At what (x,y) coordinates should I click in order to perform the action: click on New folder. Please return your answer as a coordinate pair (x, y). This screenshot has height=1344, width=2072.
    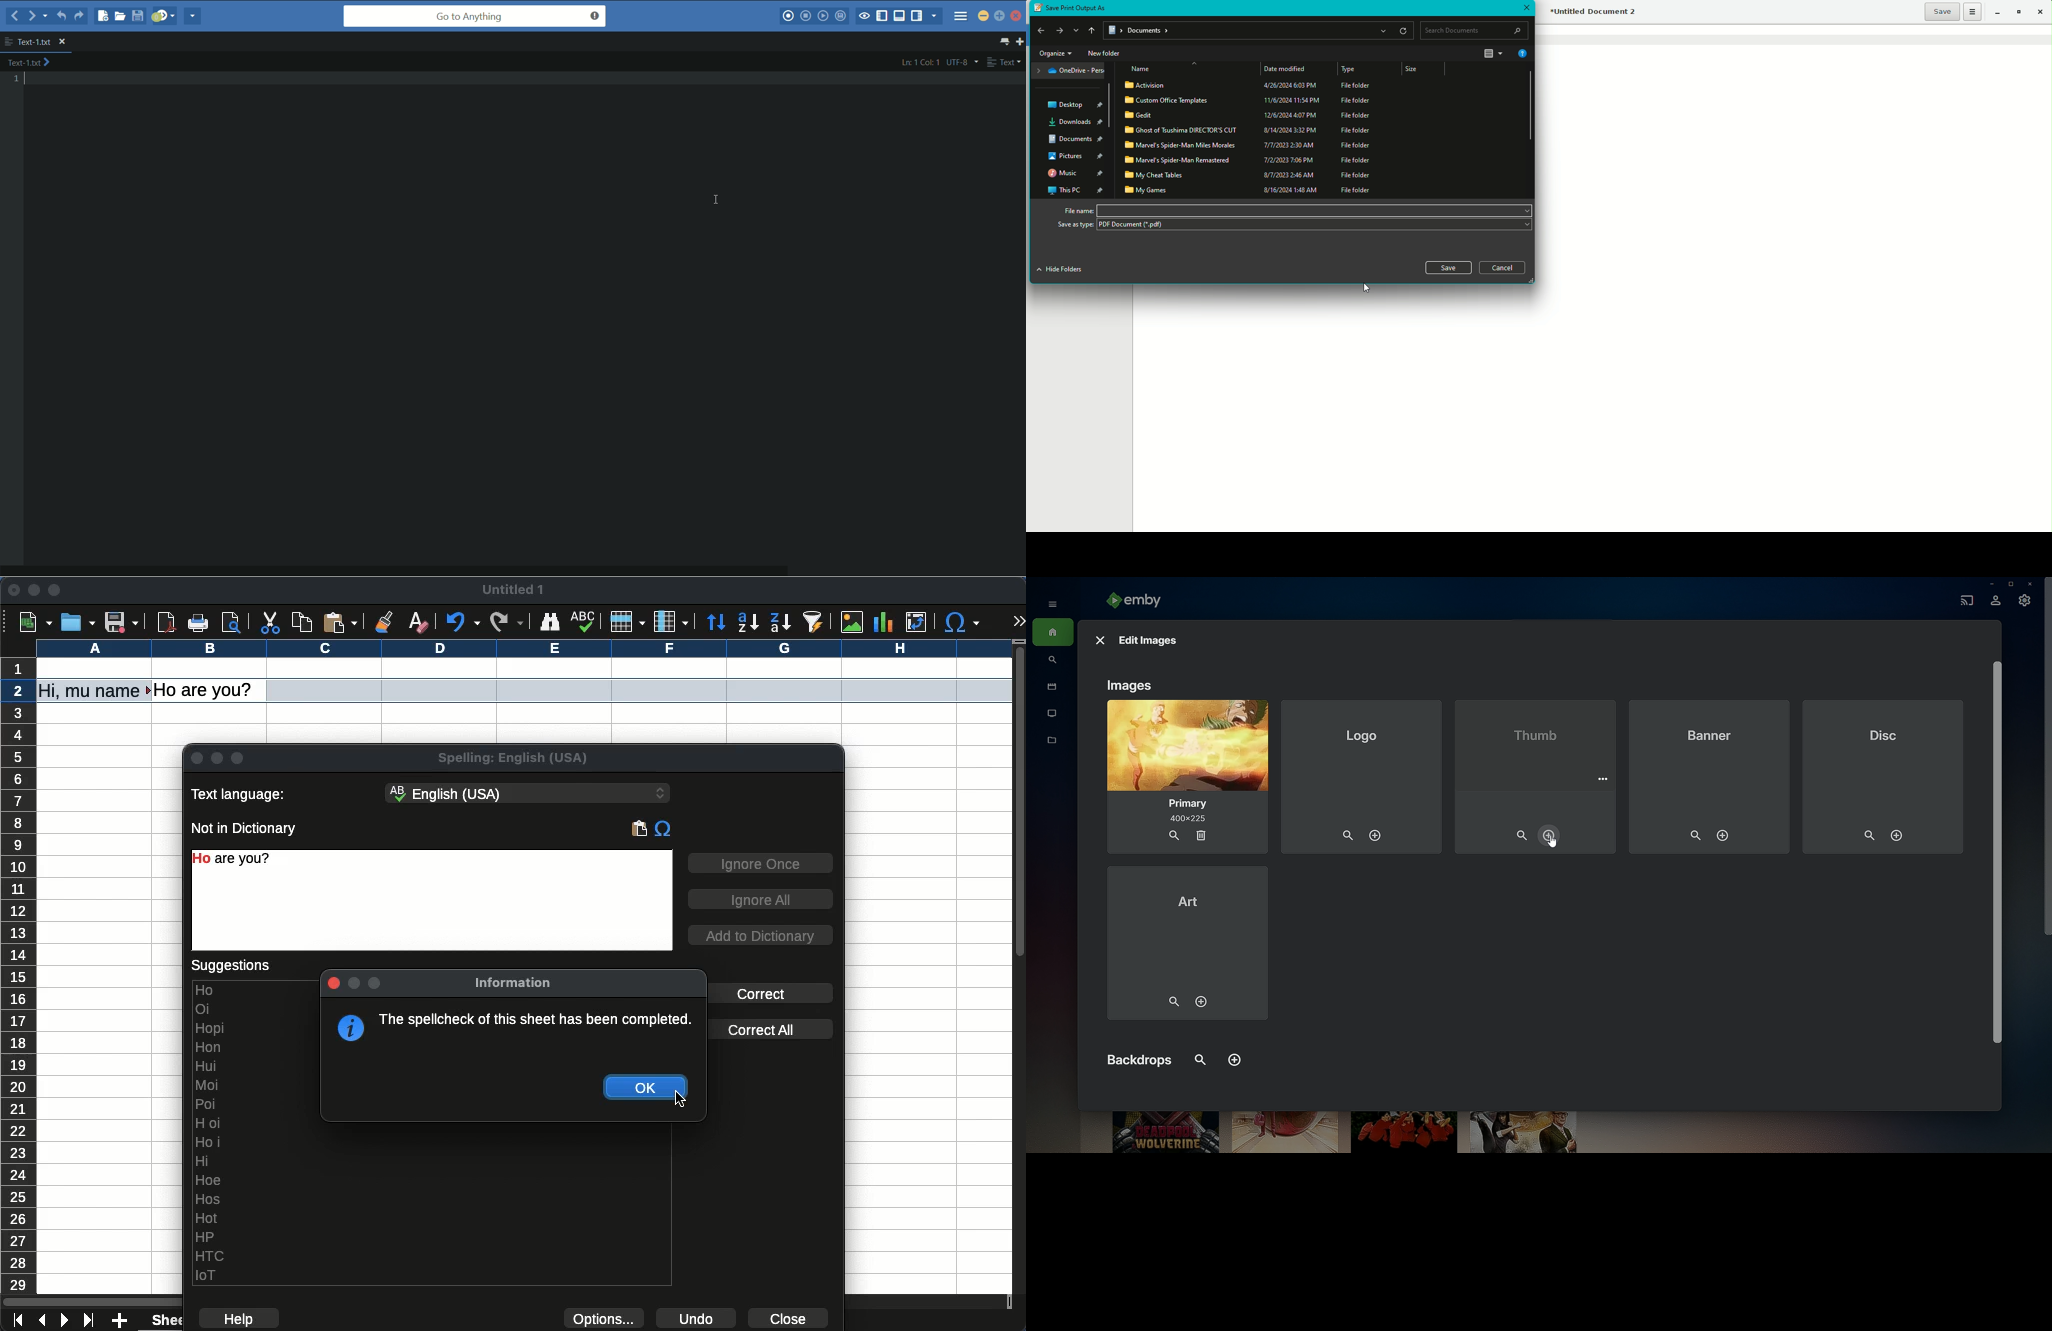
    Looking at the image, I should click on (1105, 53).